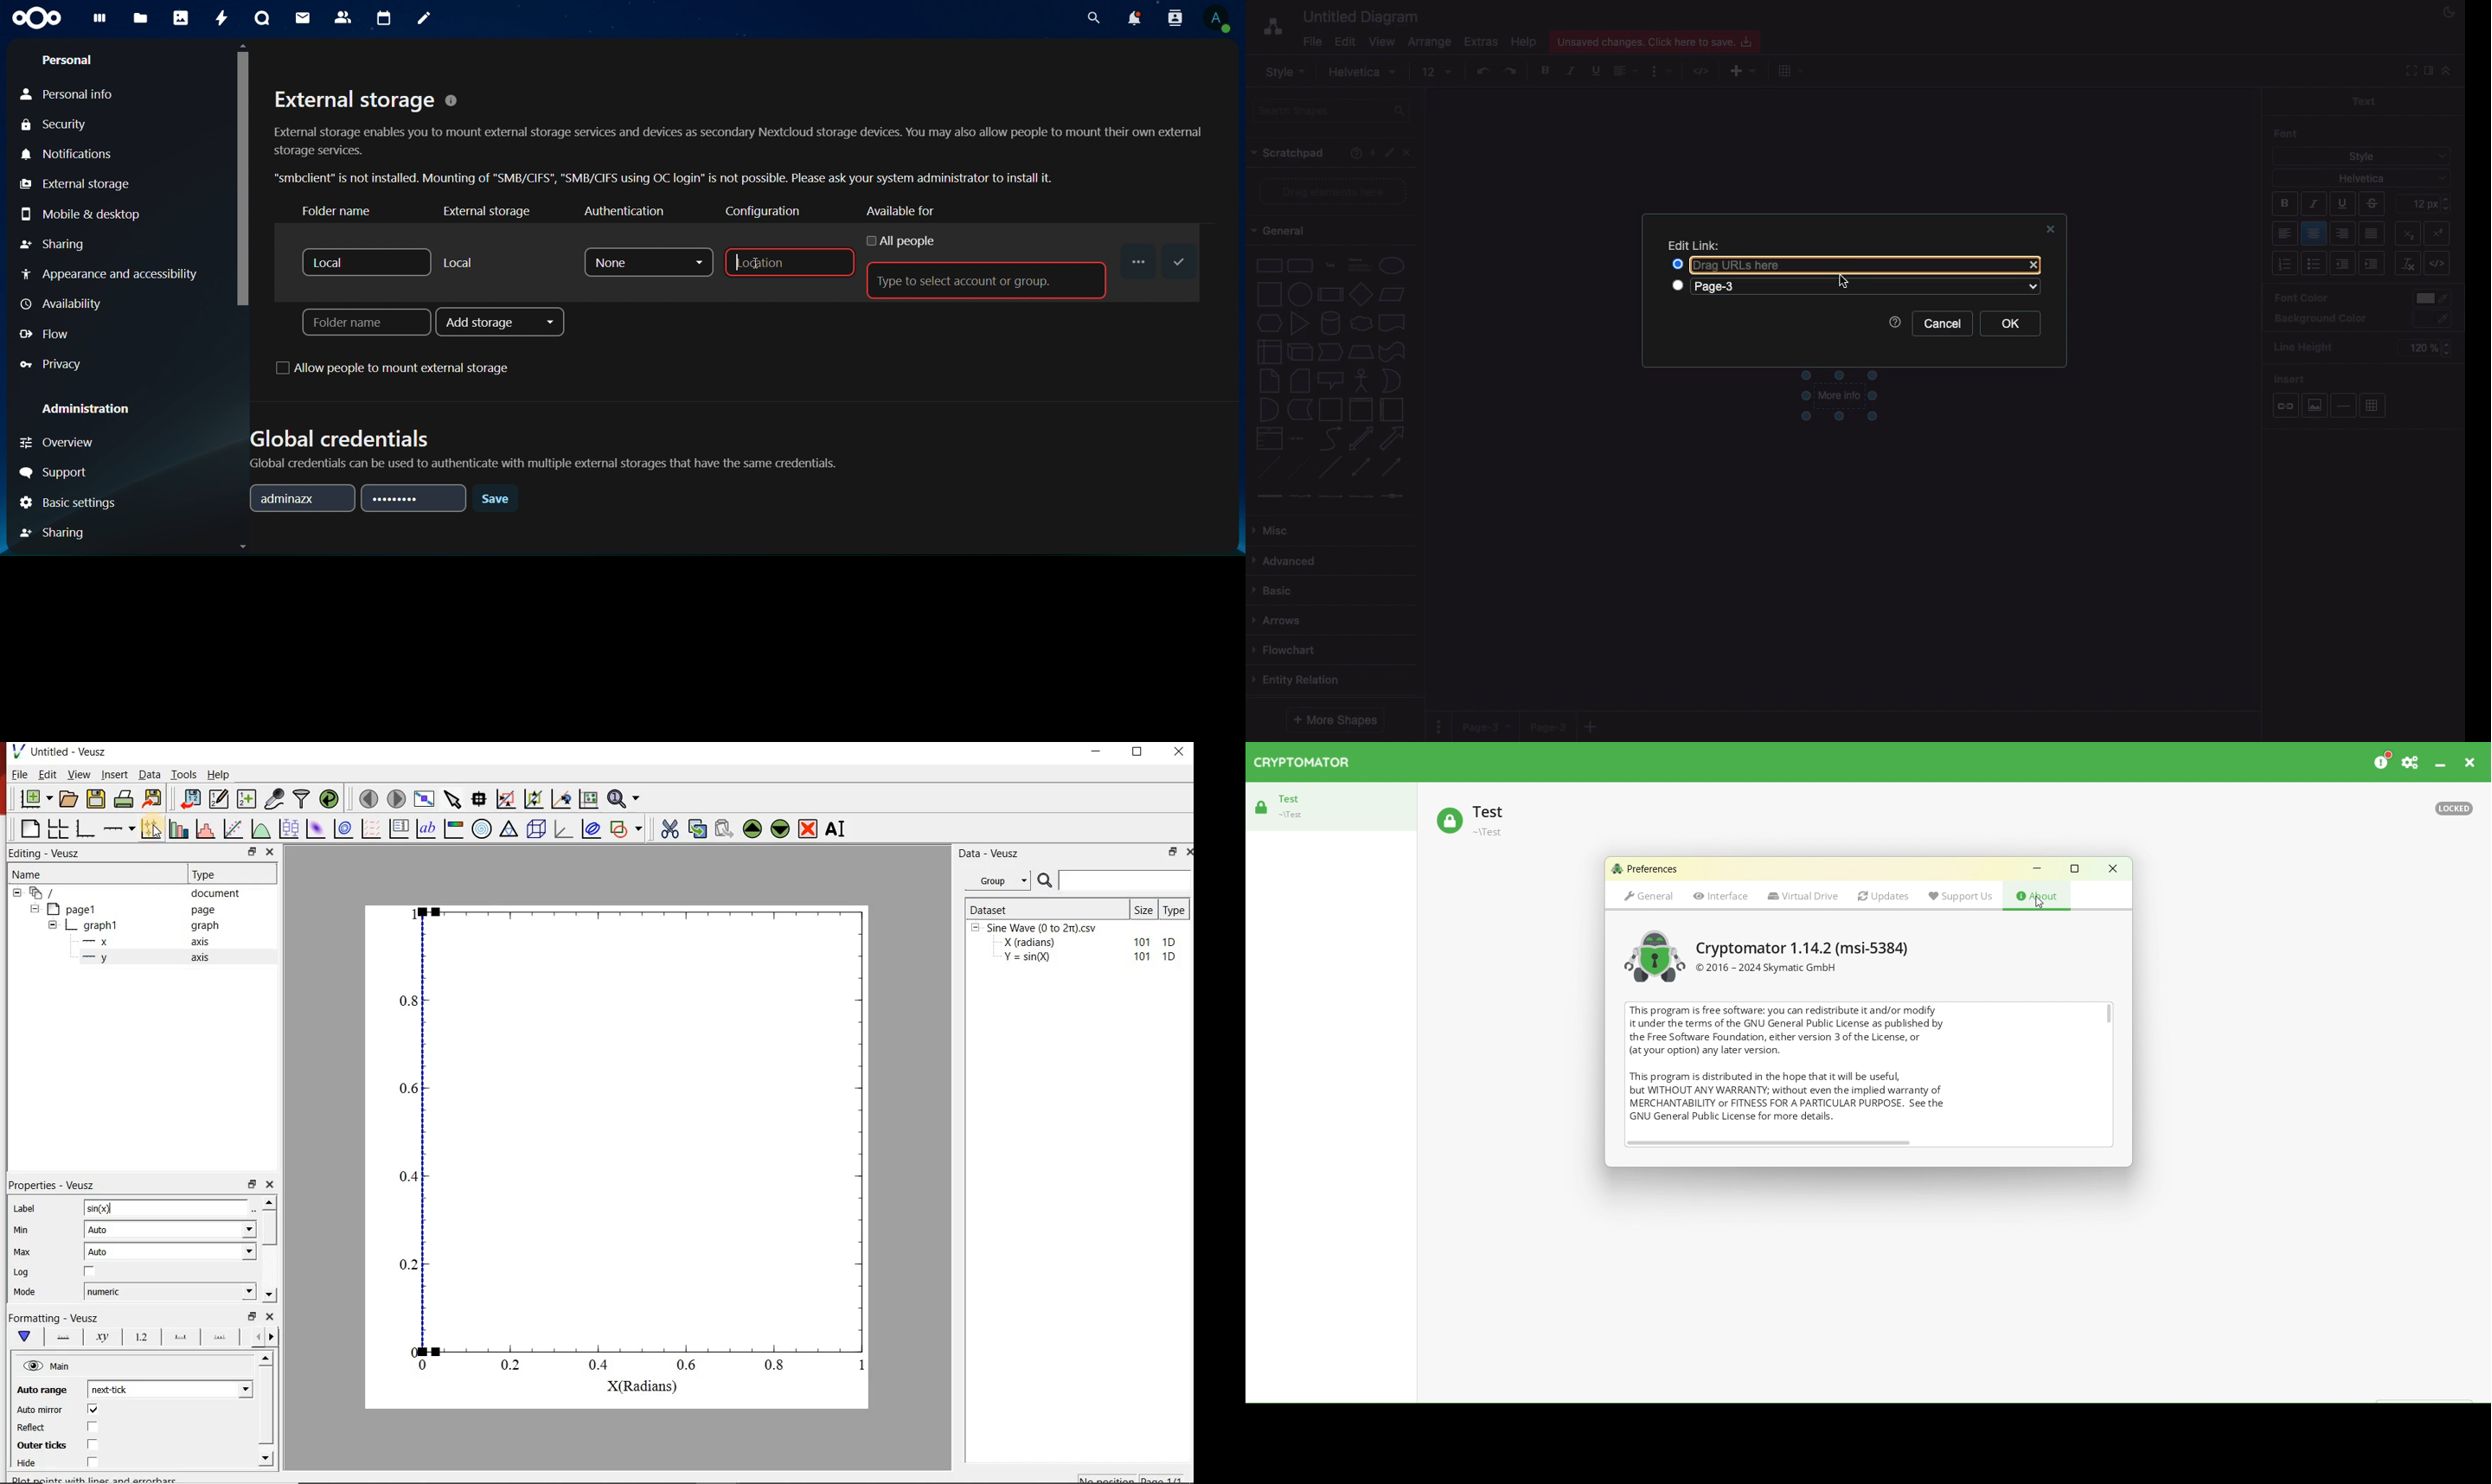 The height and width of the screenshot is (1484, 2492). I want to click on step, so click(1330, 352).